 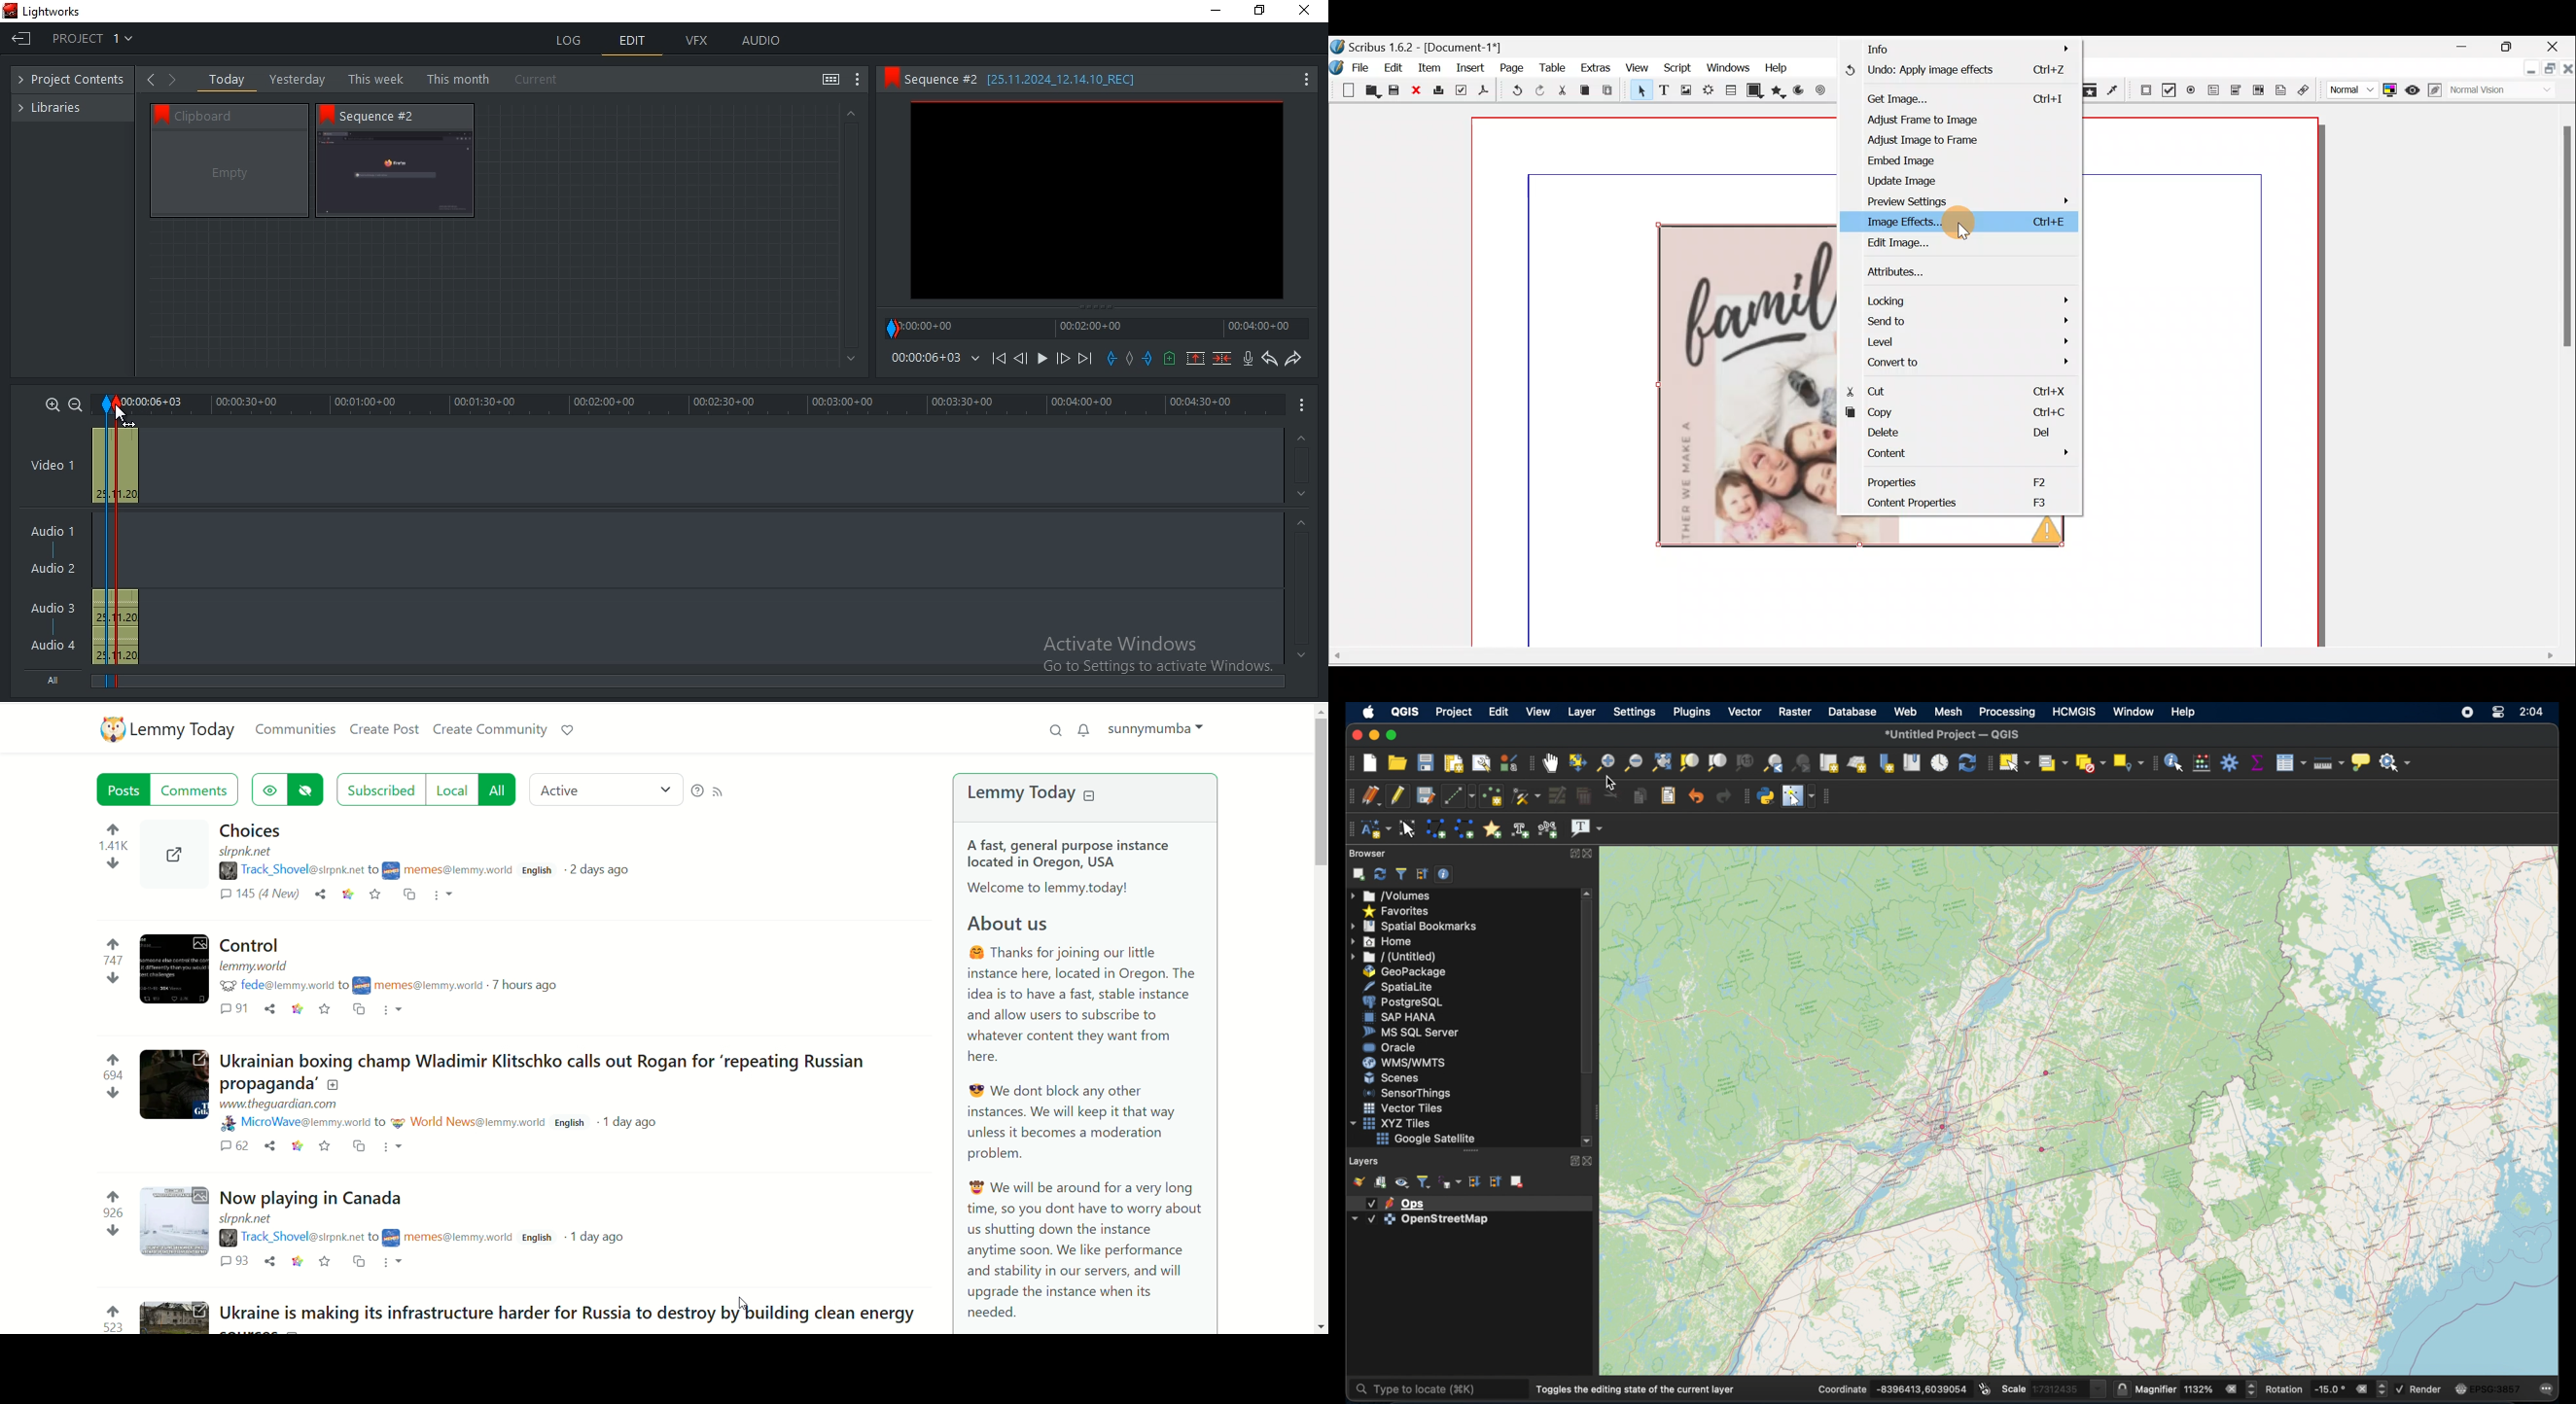 I want to click on project, so click(x=77, y=81).